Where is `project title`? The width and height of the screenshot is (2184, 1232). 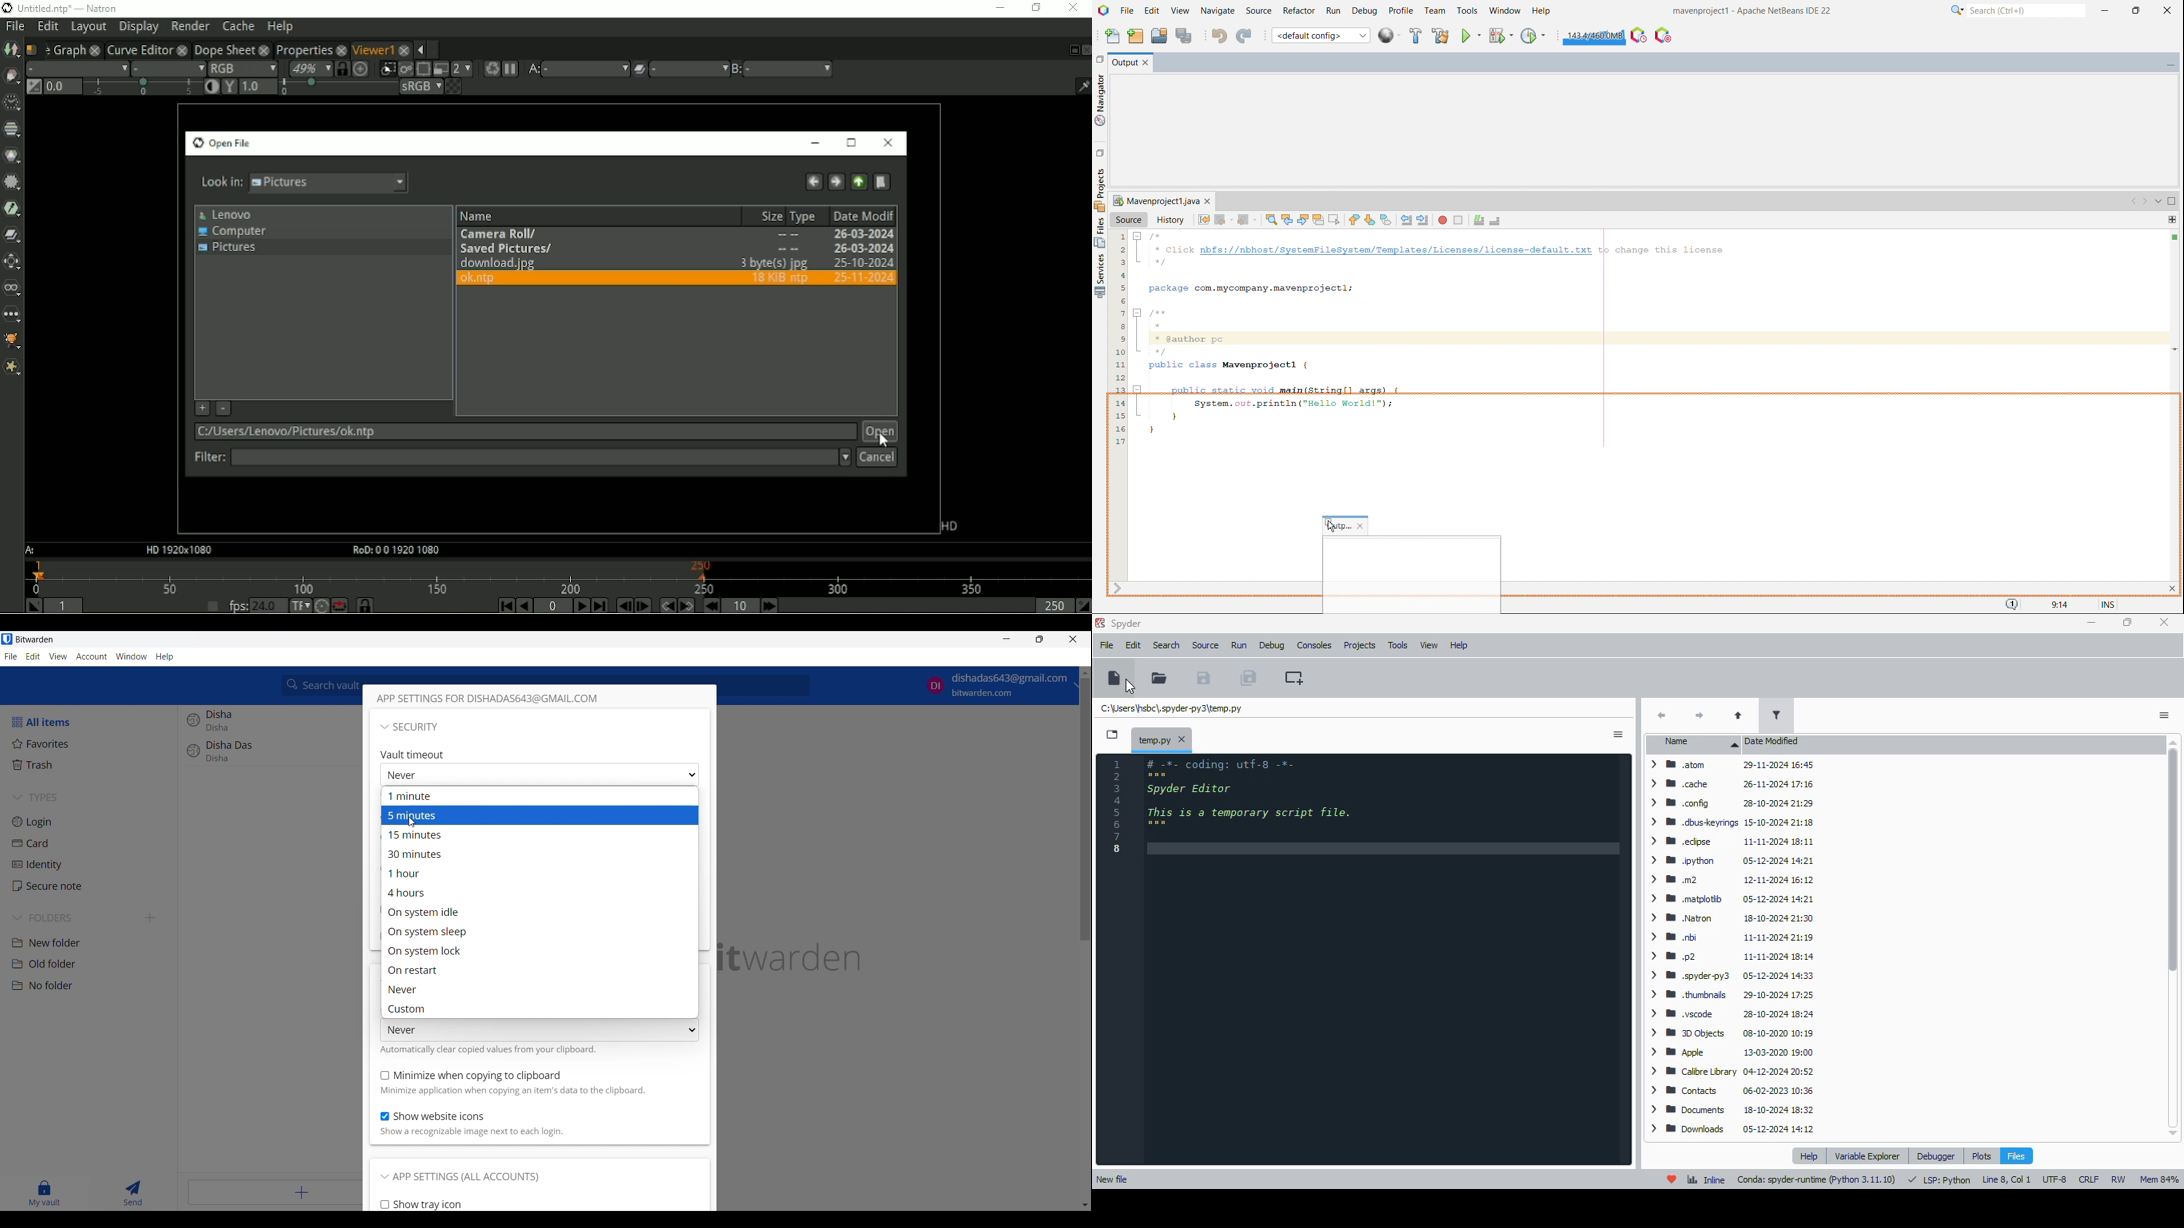 project title is located at coordinates (1753, 11).